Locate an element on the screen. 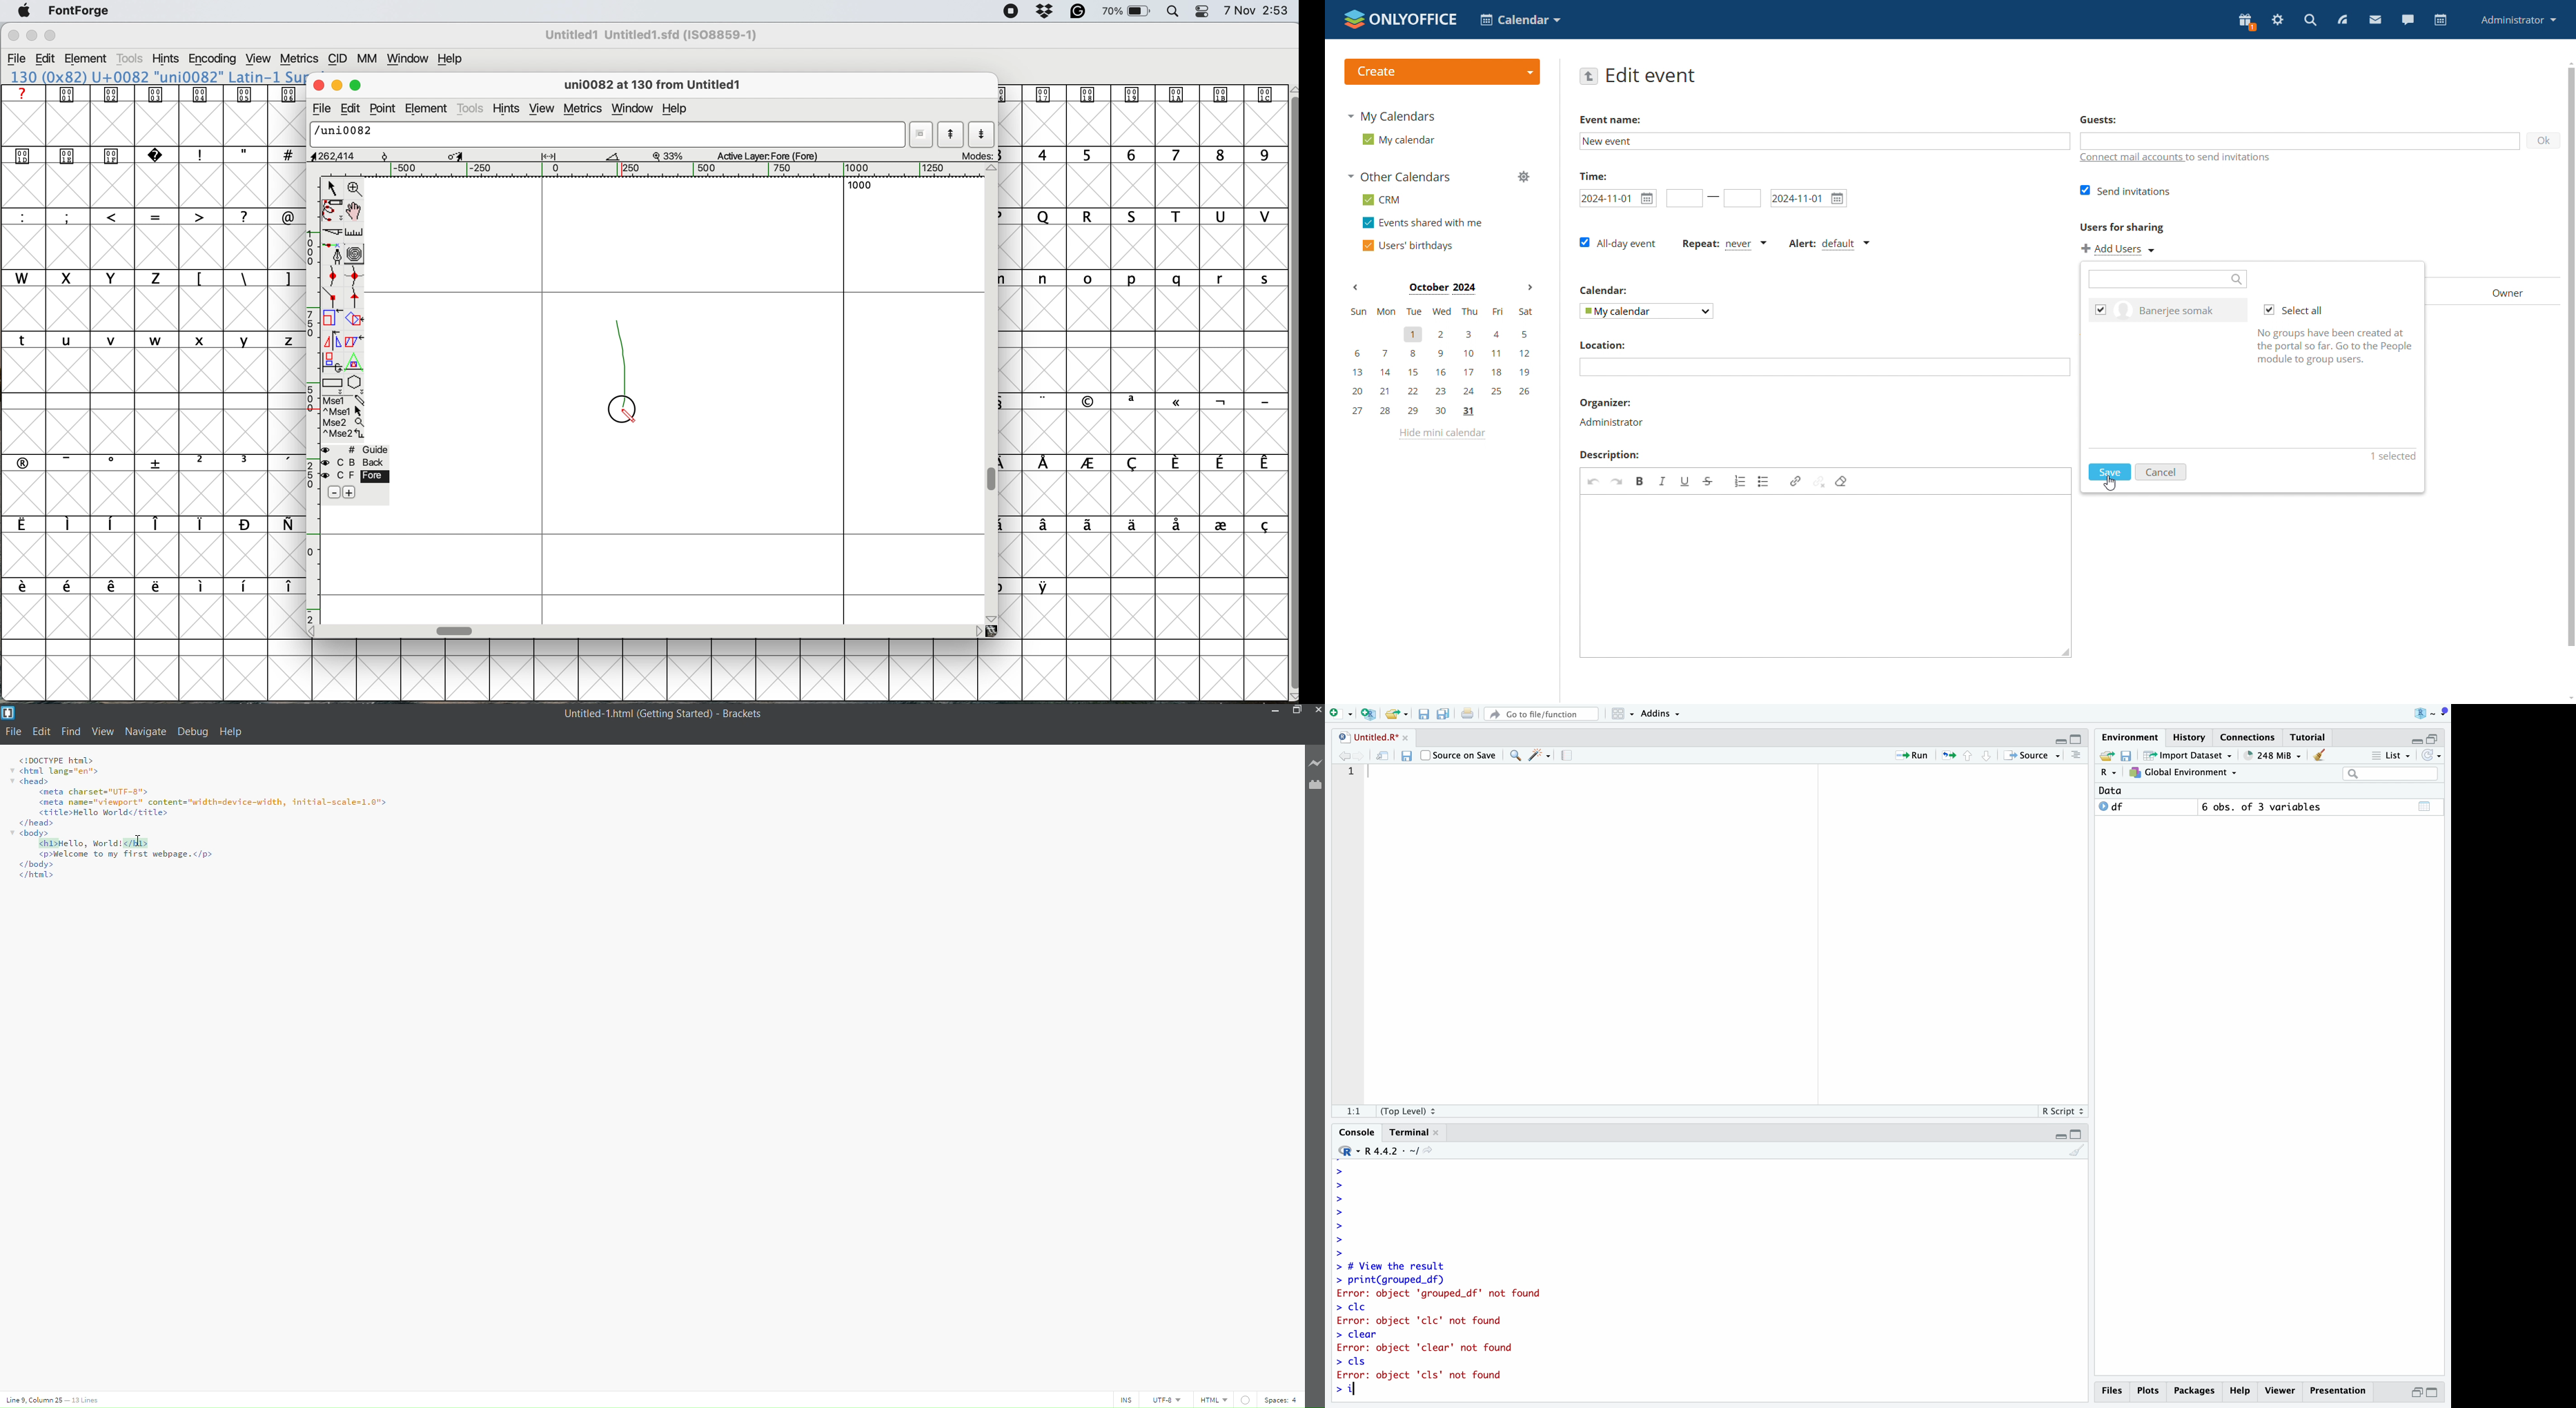 The width and height of the screenshot is (2576, 1428). owner is located at coordinates (2499, 290).